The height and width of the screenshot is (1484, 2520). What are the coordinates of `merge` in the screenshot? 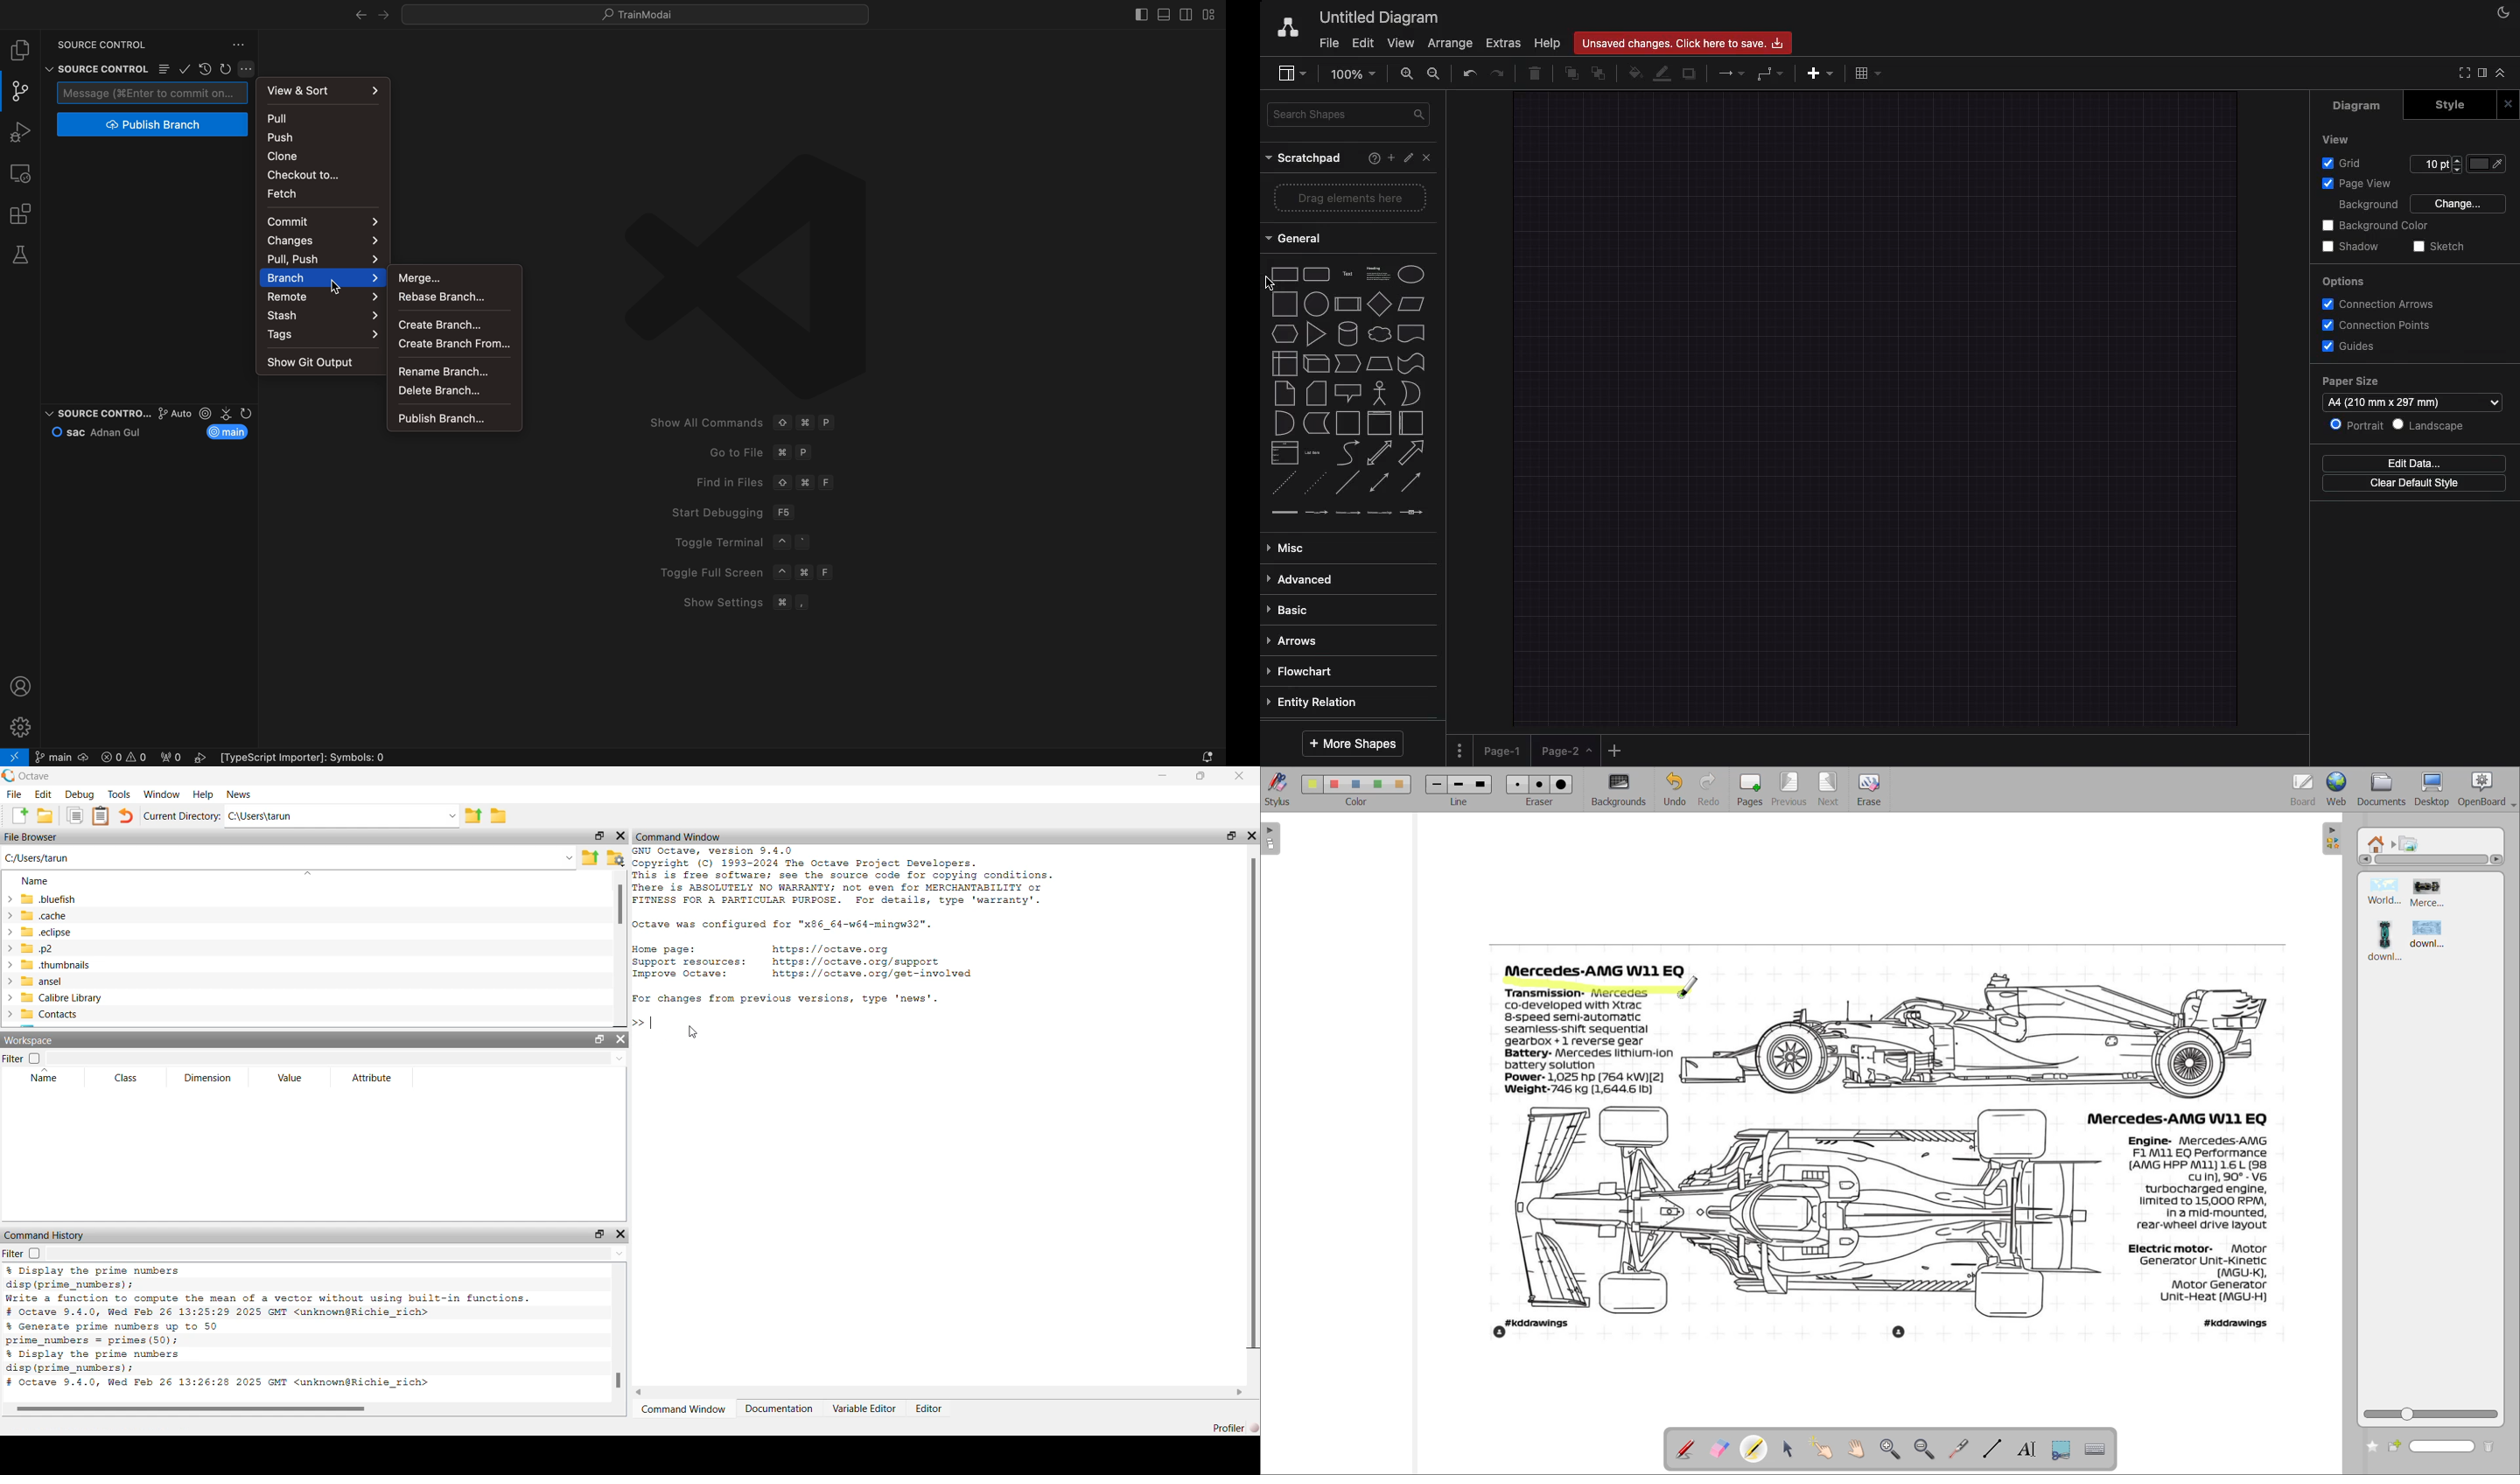 It's located at (451, 276).